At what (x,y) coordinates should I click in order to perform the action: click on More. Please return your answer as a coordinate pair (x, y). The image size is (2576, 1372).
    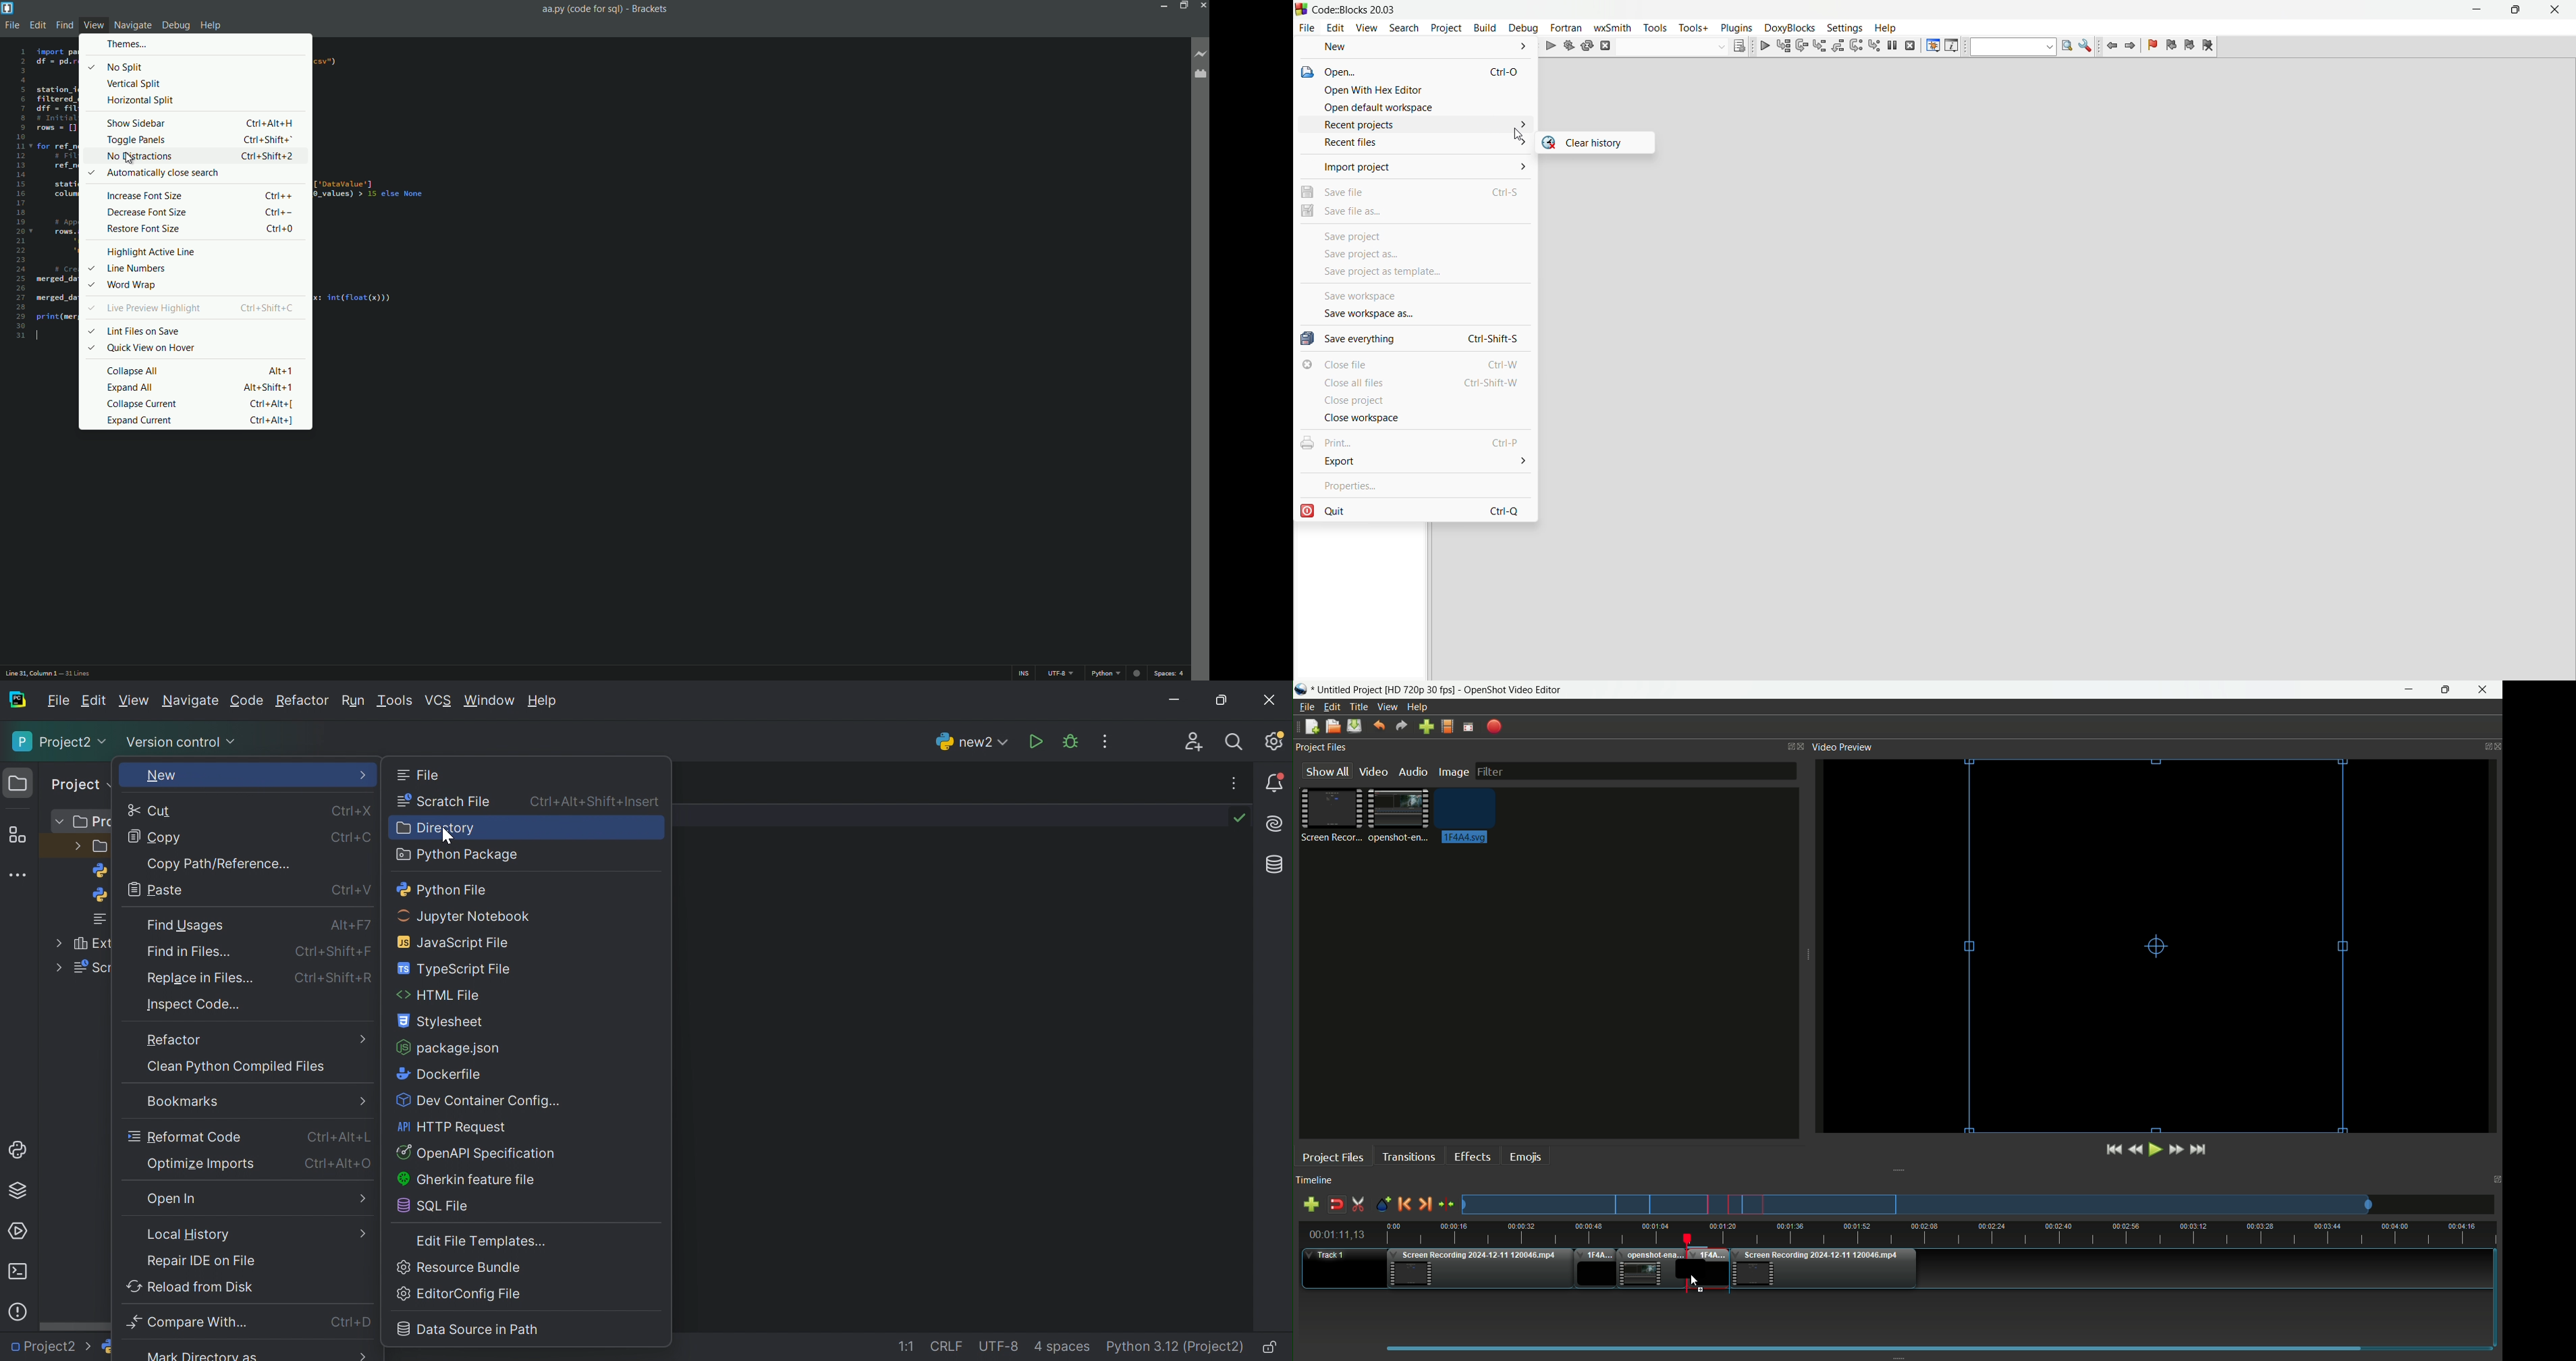
    Looking at the image, I should click on (59, 967).